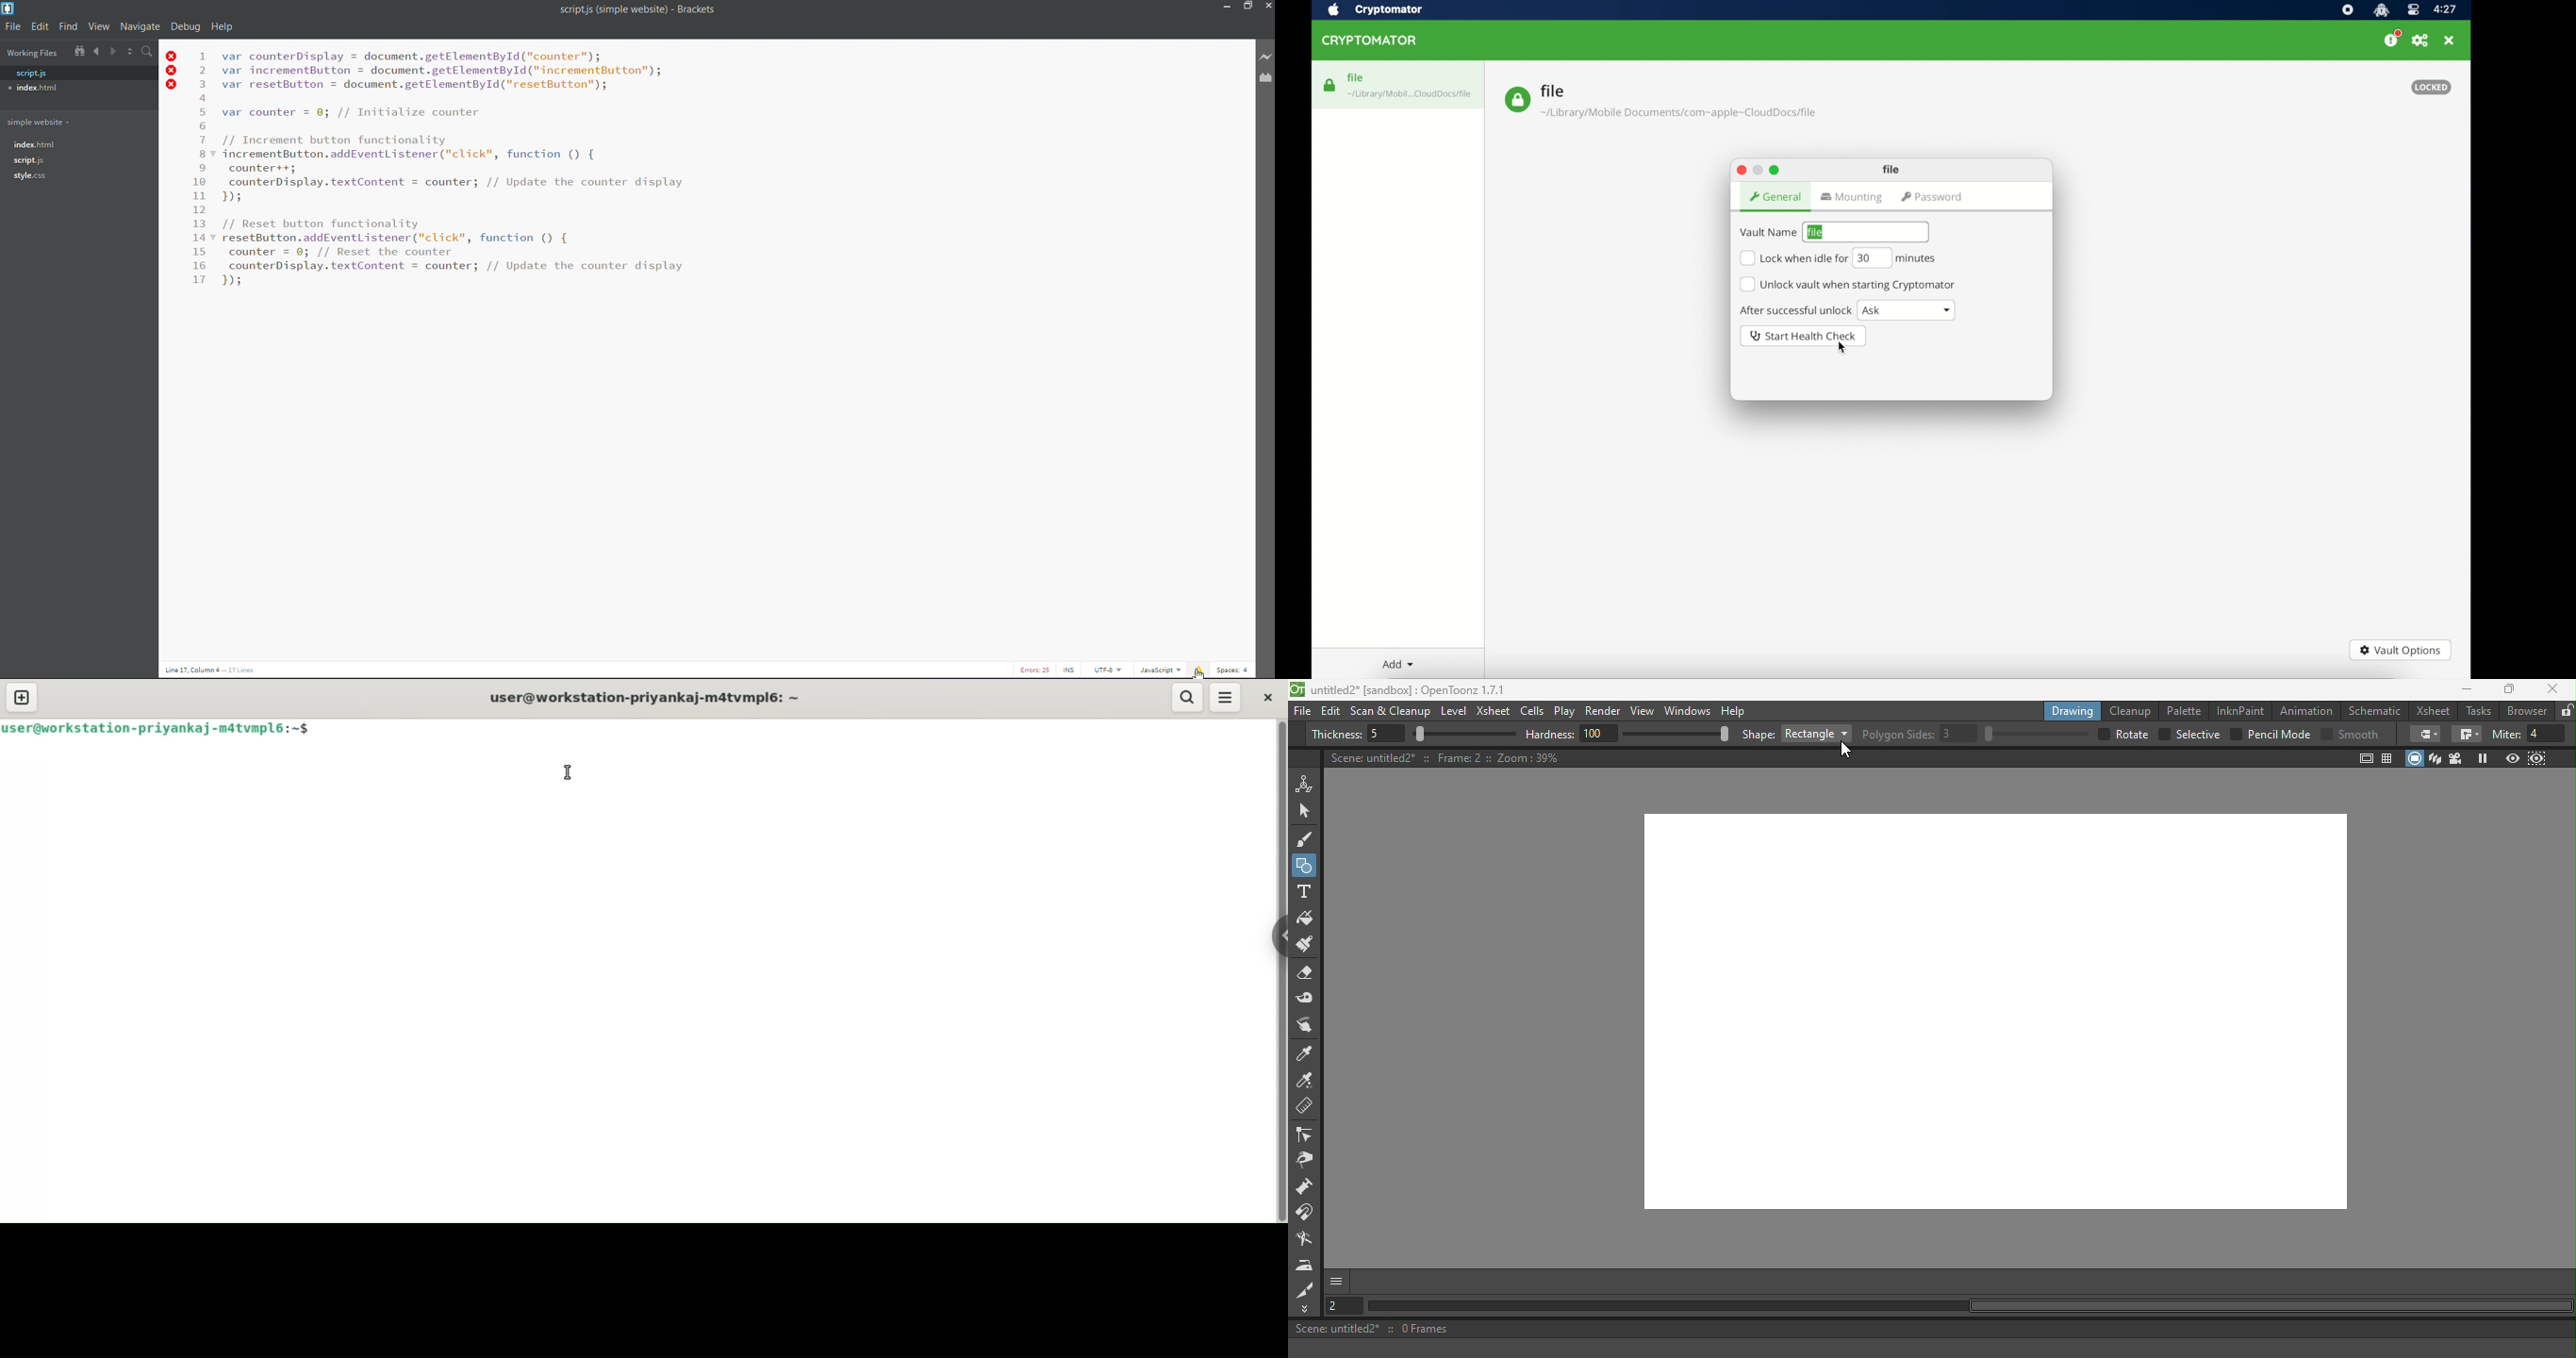 The width and height of the screenshot is (2576, 1372). I want to click on code editor, so click(457, 169).